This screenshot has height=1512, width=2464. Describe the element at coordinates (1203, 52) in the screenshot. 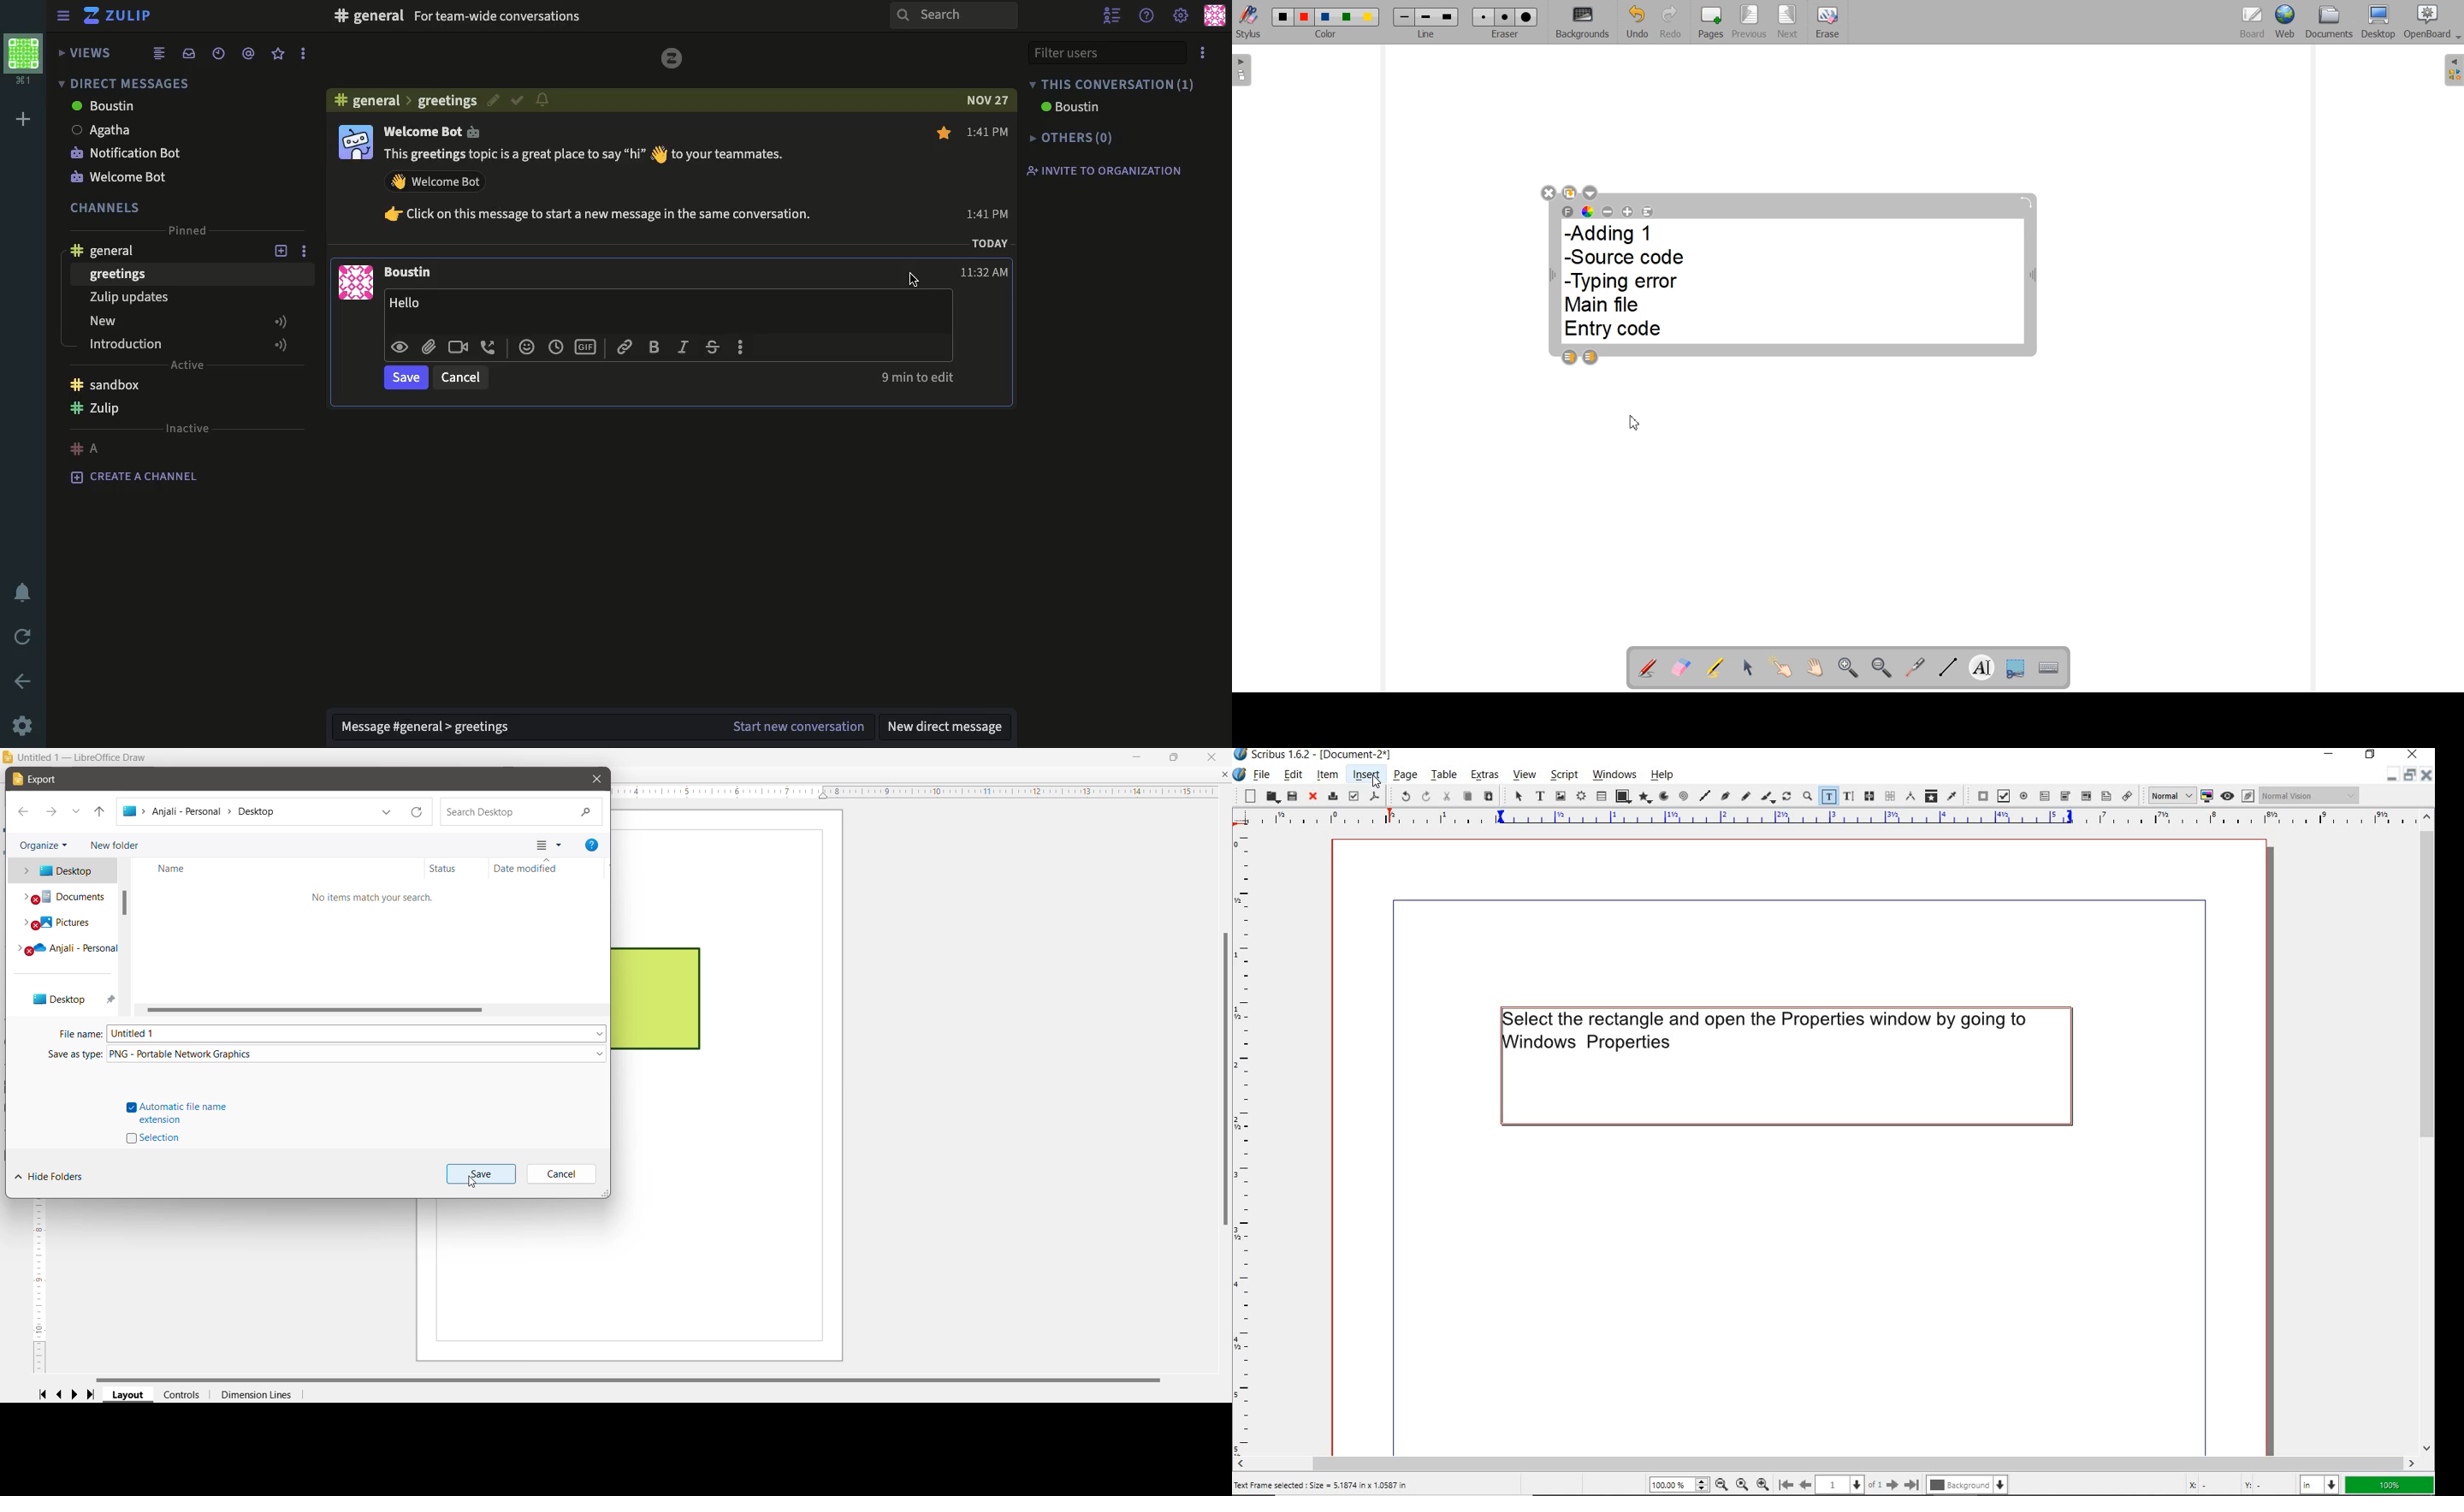

I see `options` at that location.